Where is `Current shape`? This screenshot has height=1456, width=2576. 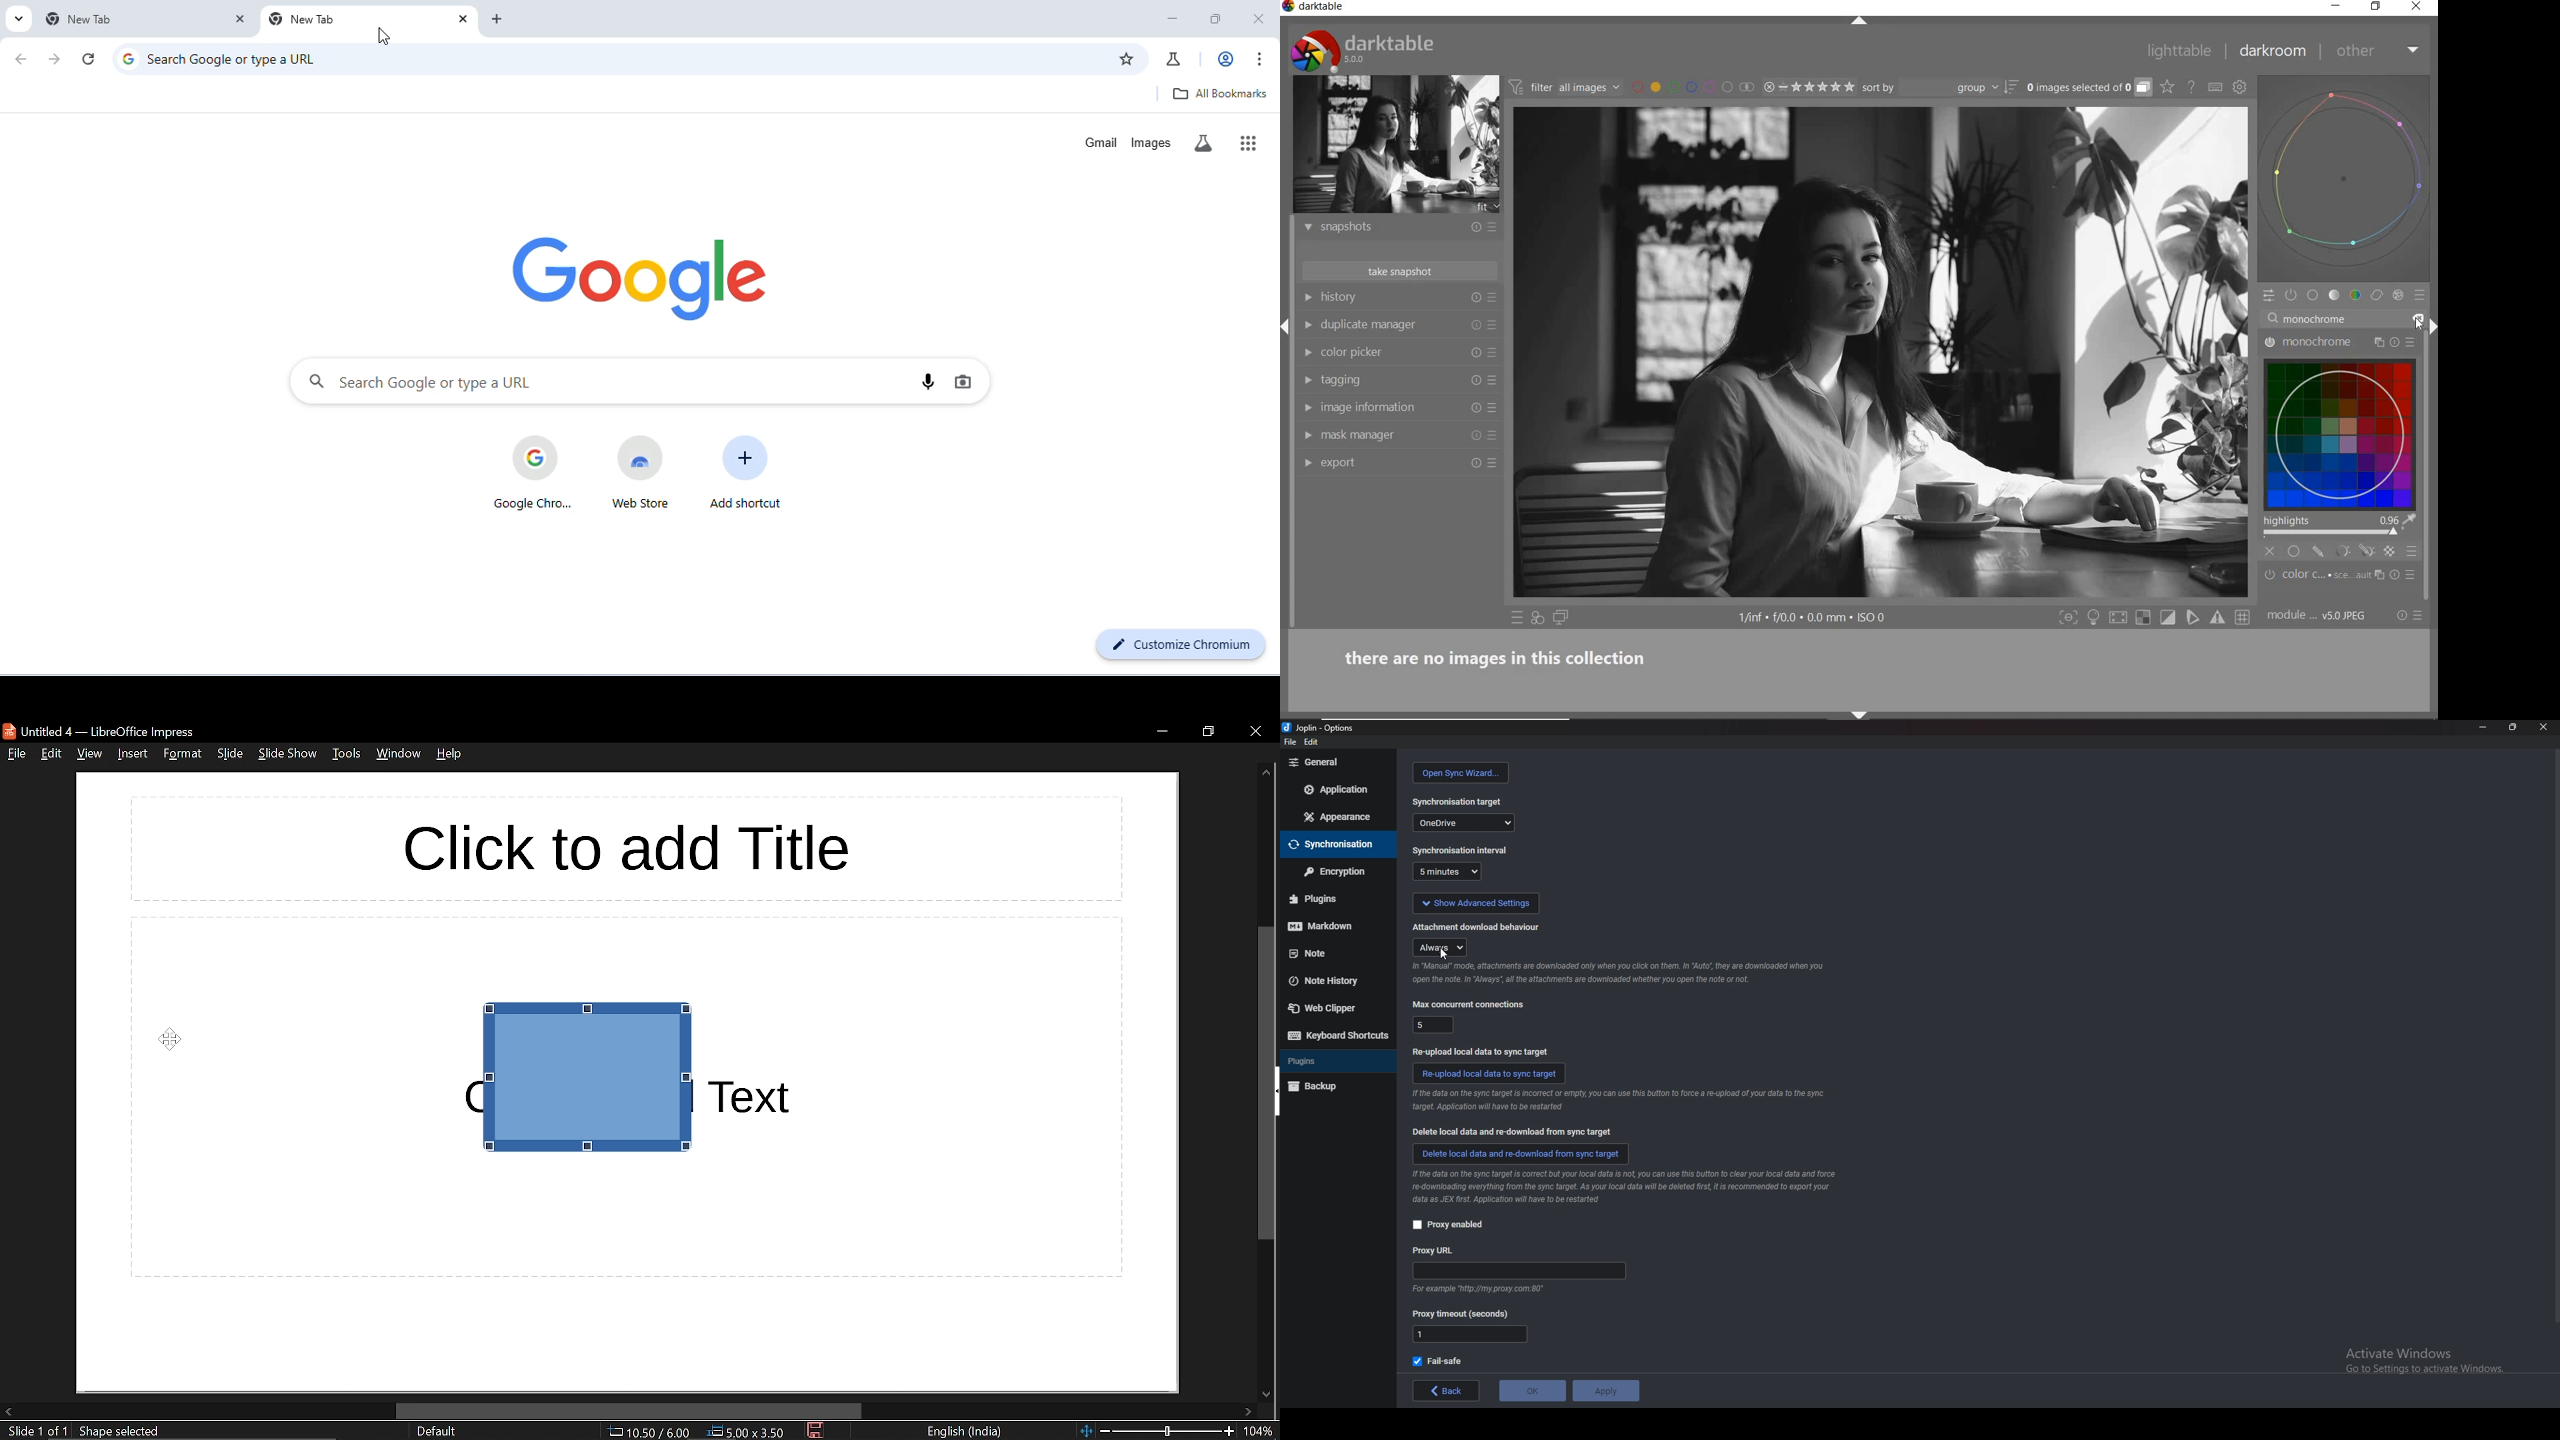
Current shape is located at coordinates (610, 1080).